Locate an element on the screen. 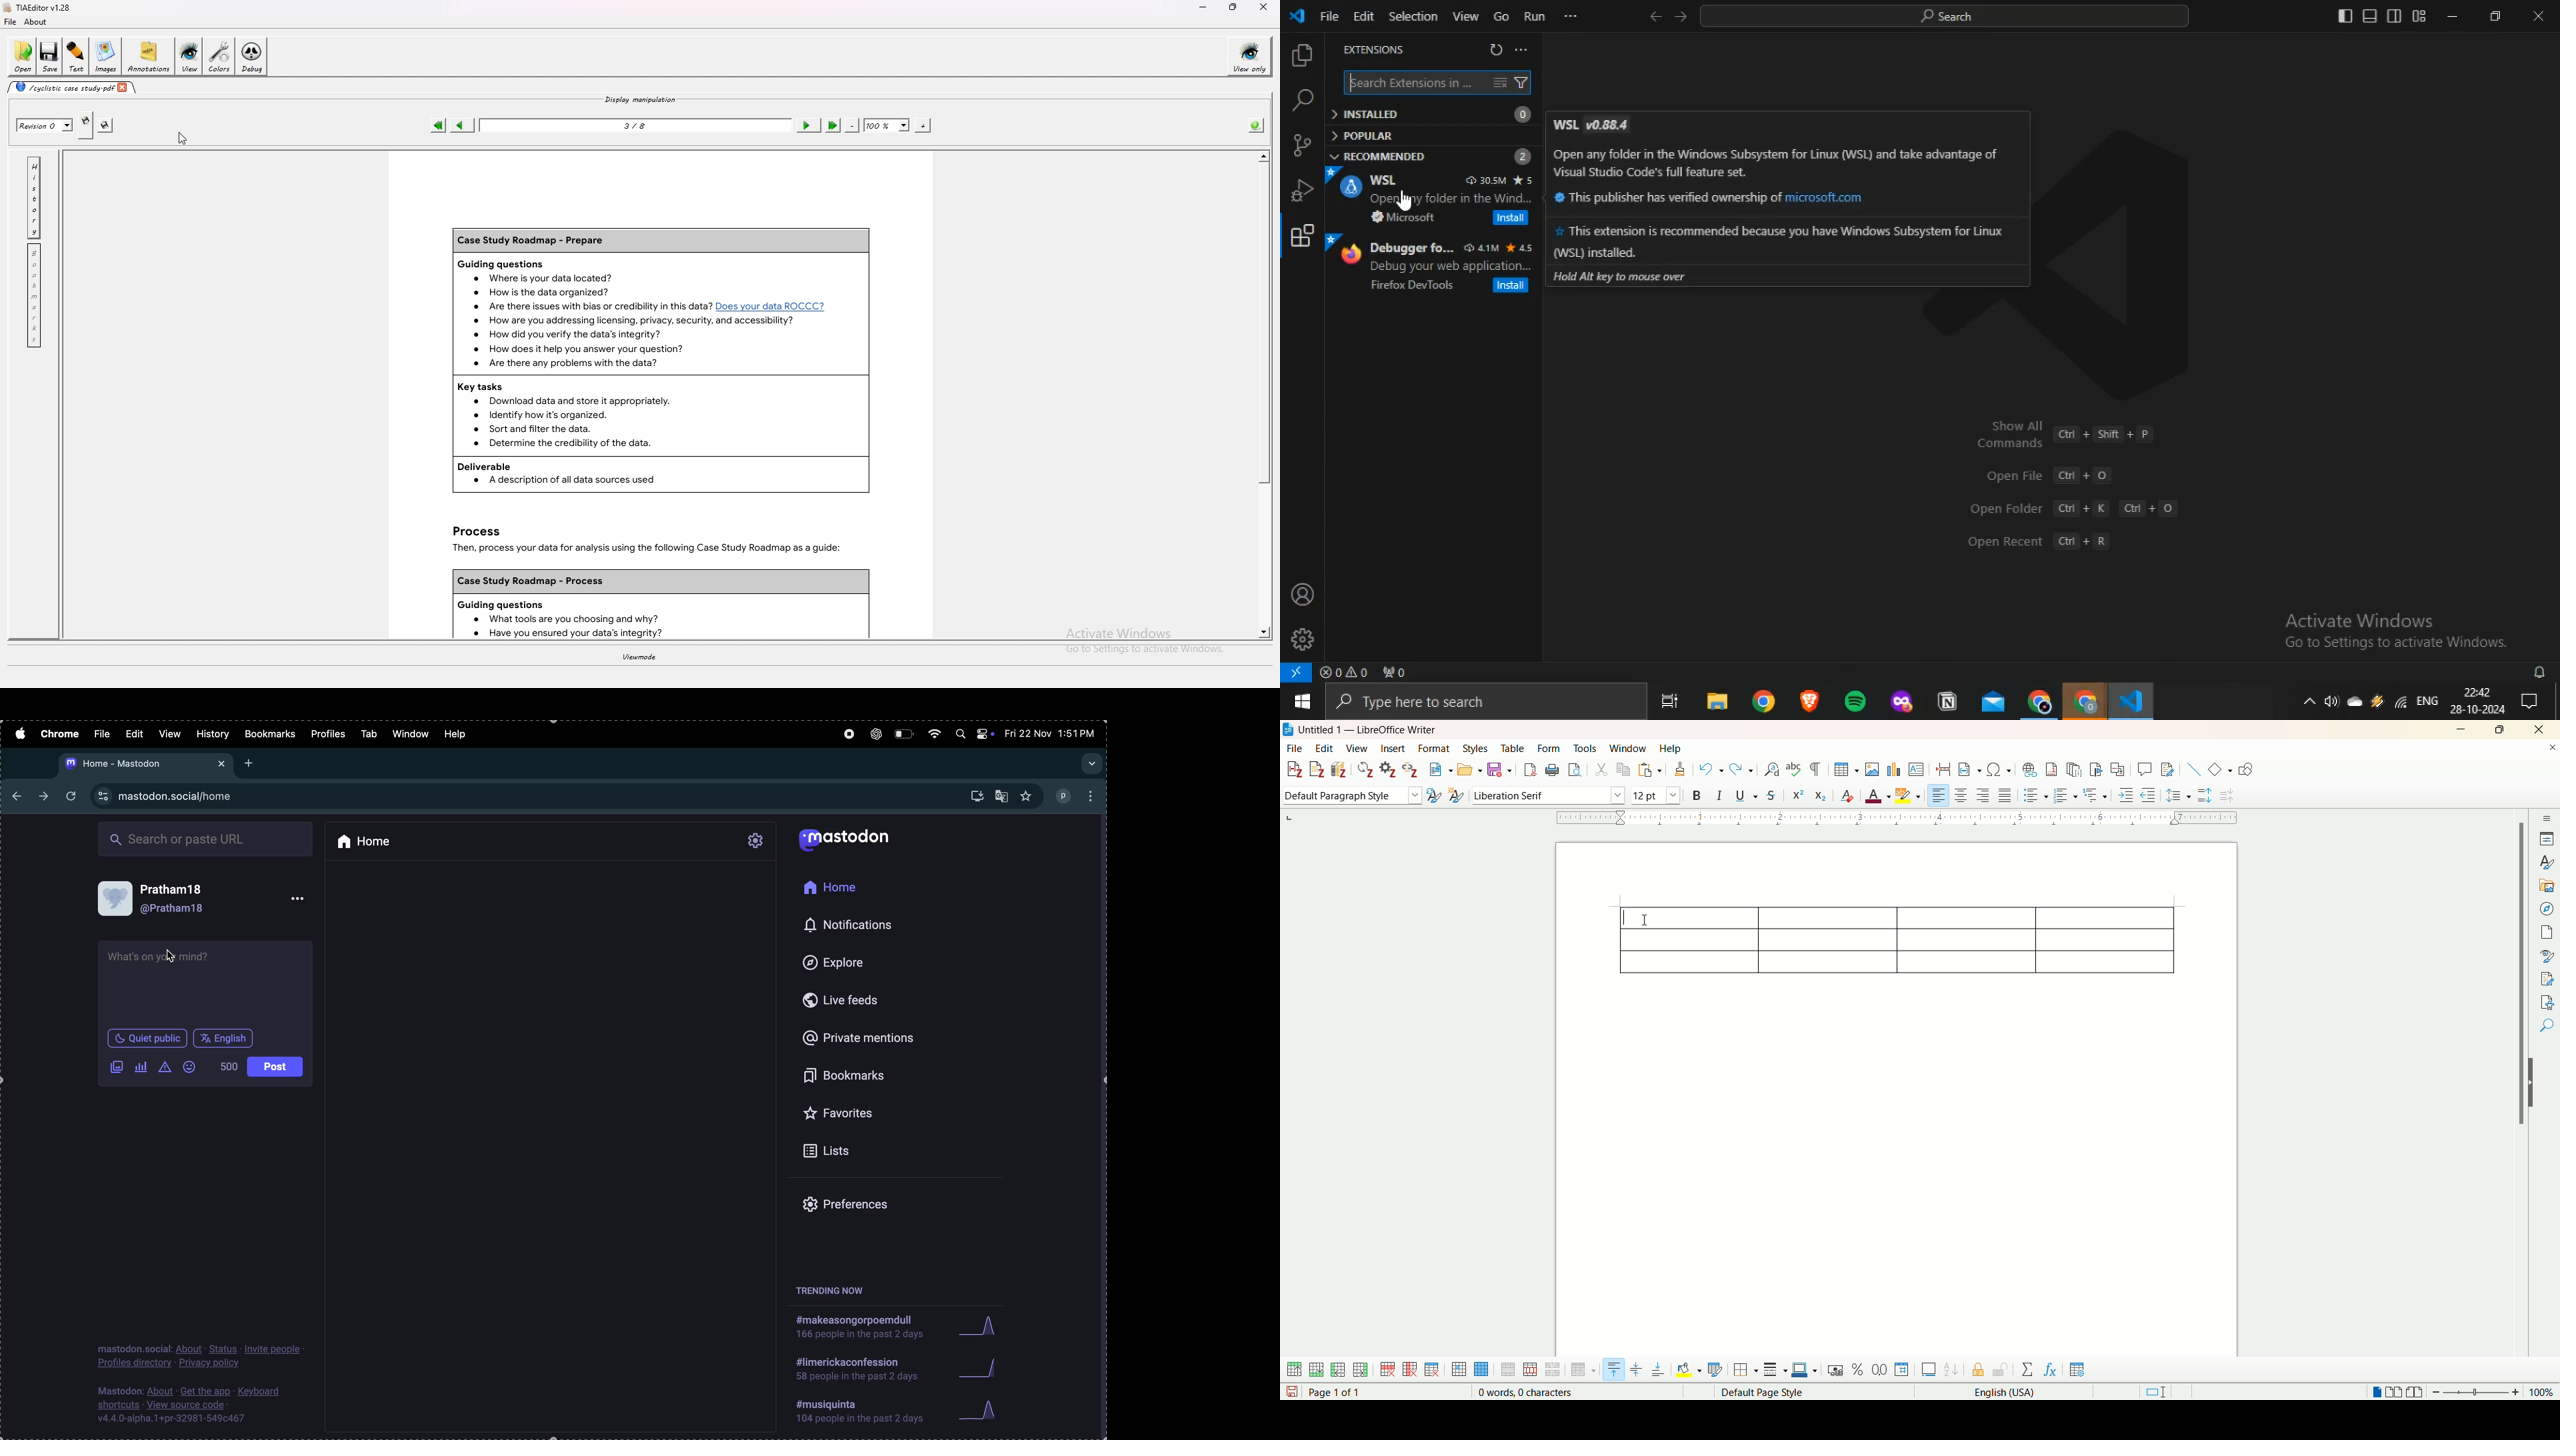 The height and width of the screenshot is (1456, 2576). view site information is located at coordinates (104, 796).